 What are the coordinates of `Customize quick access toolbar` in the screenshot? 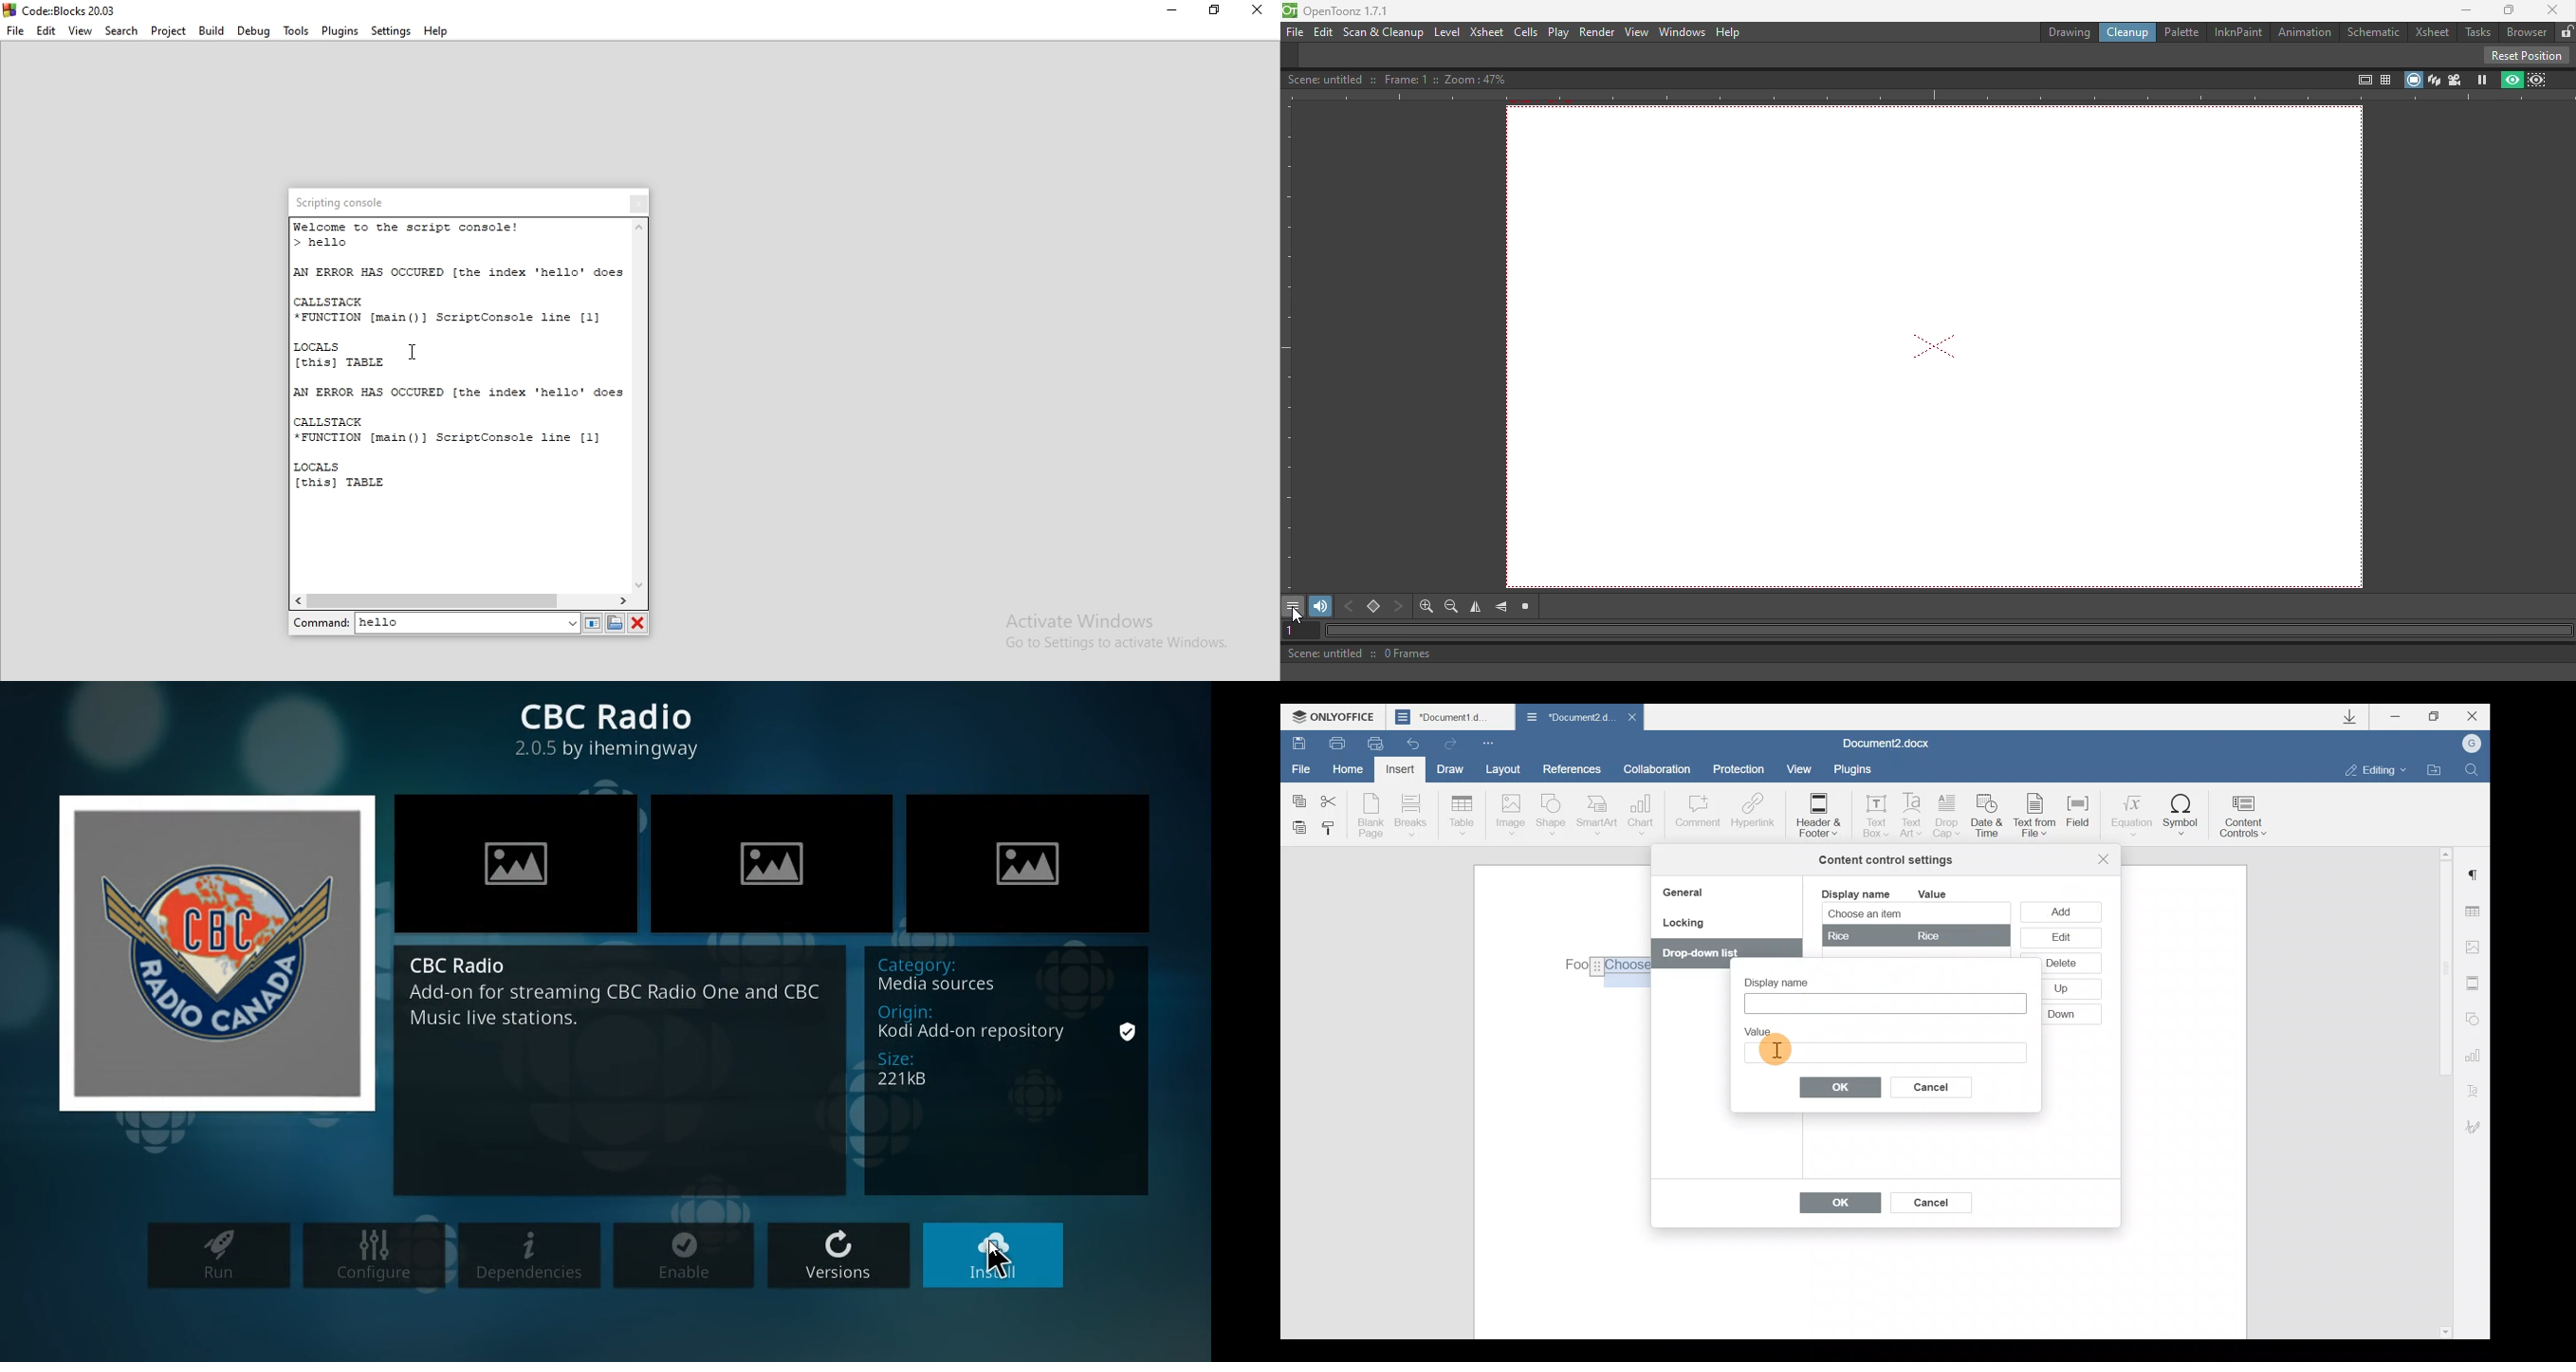 It's located at (1491, 742).